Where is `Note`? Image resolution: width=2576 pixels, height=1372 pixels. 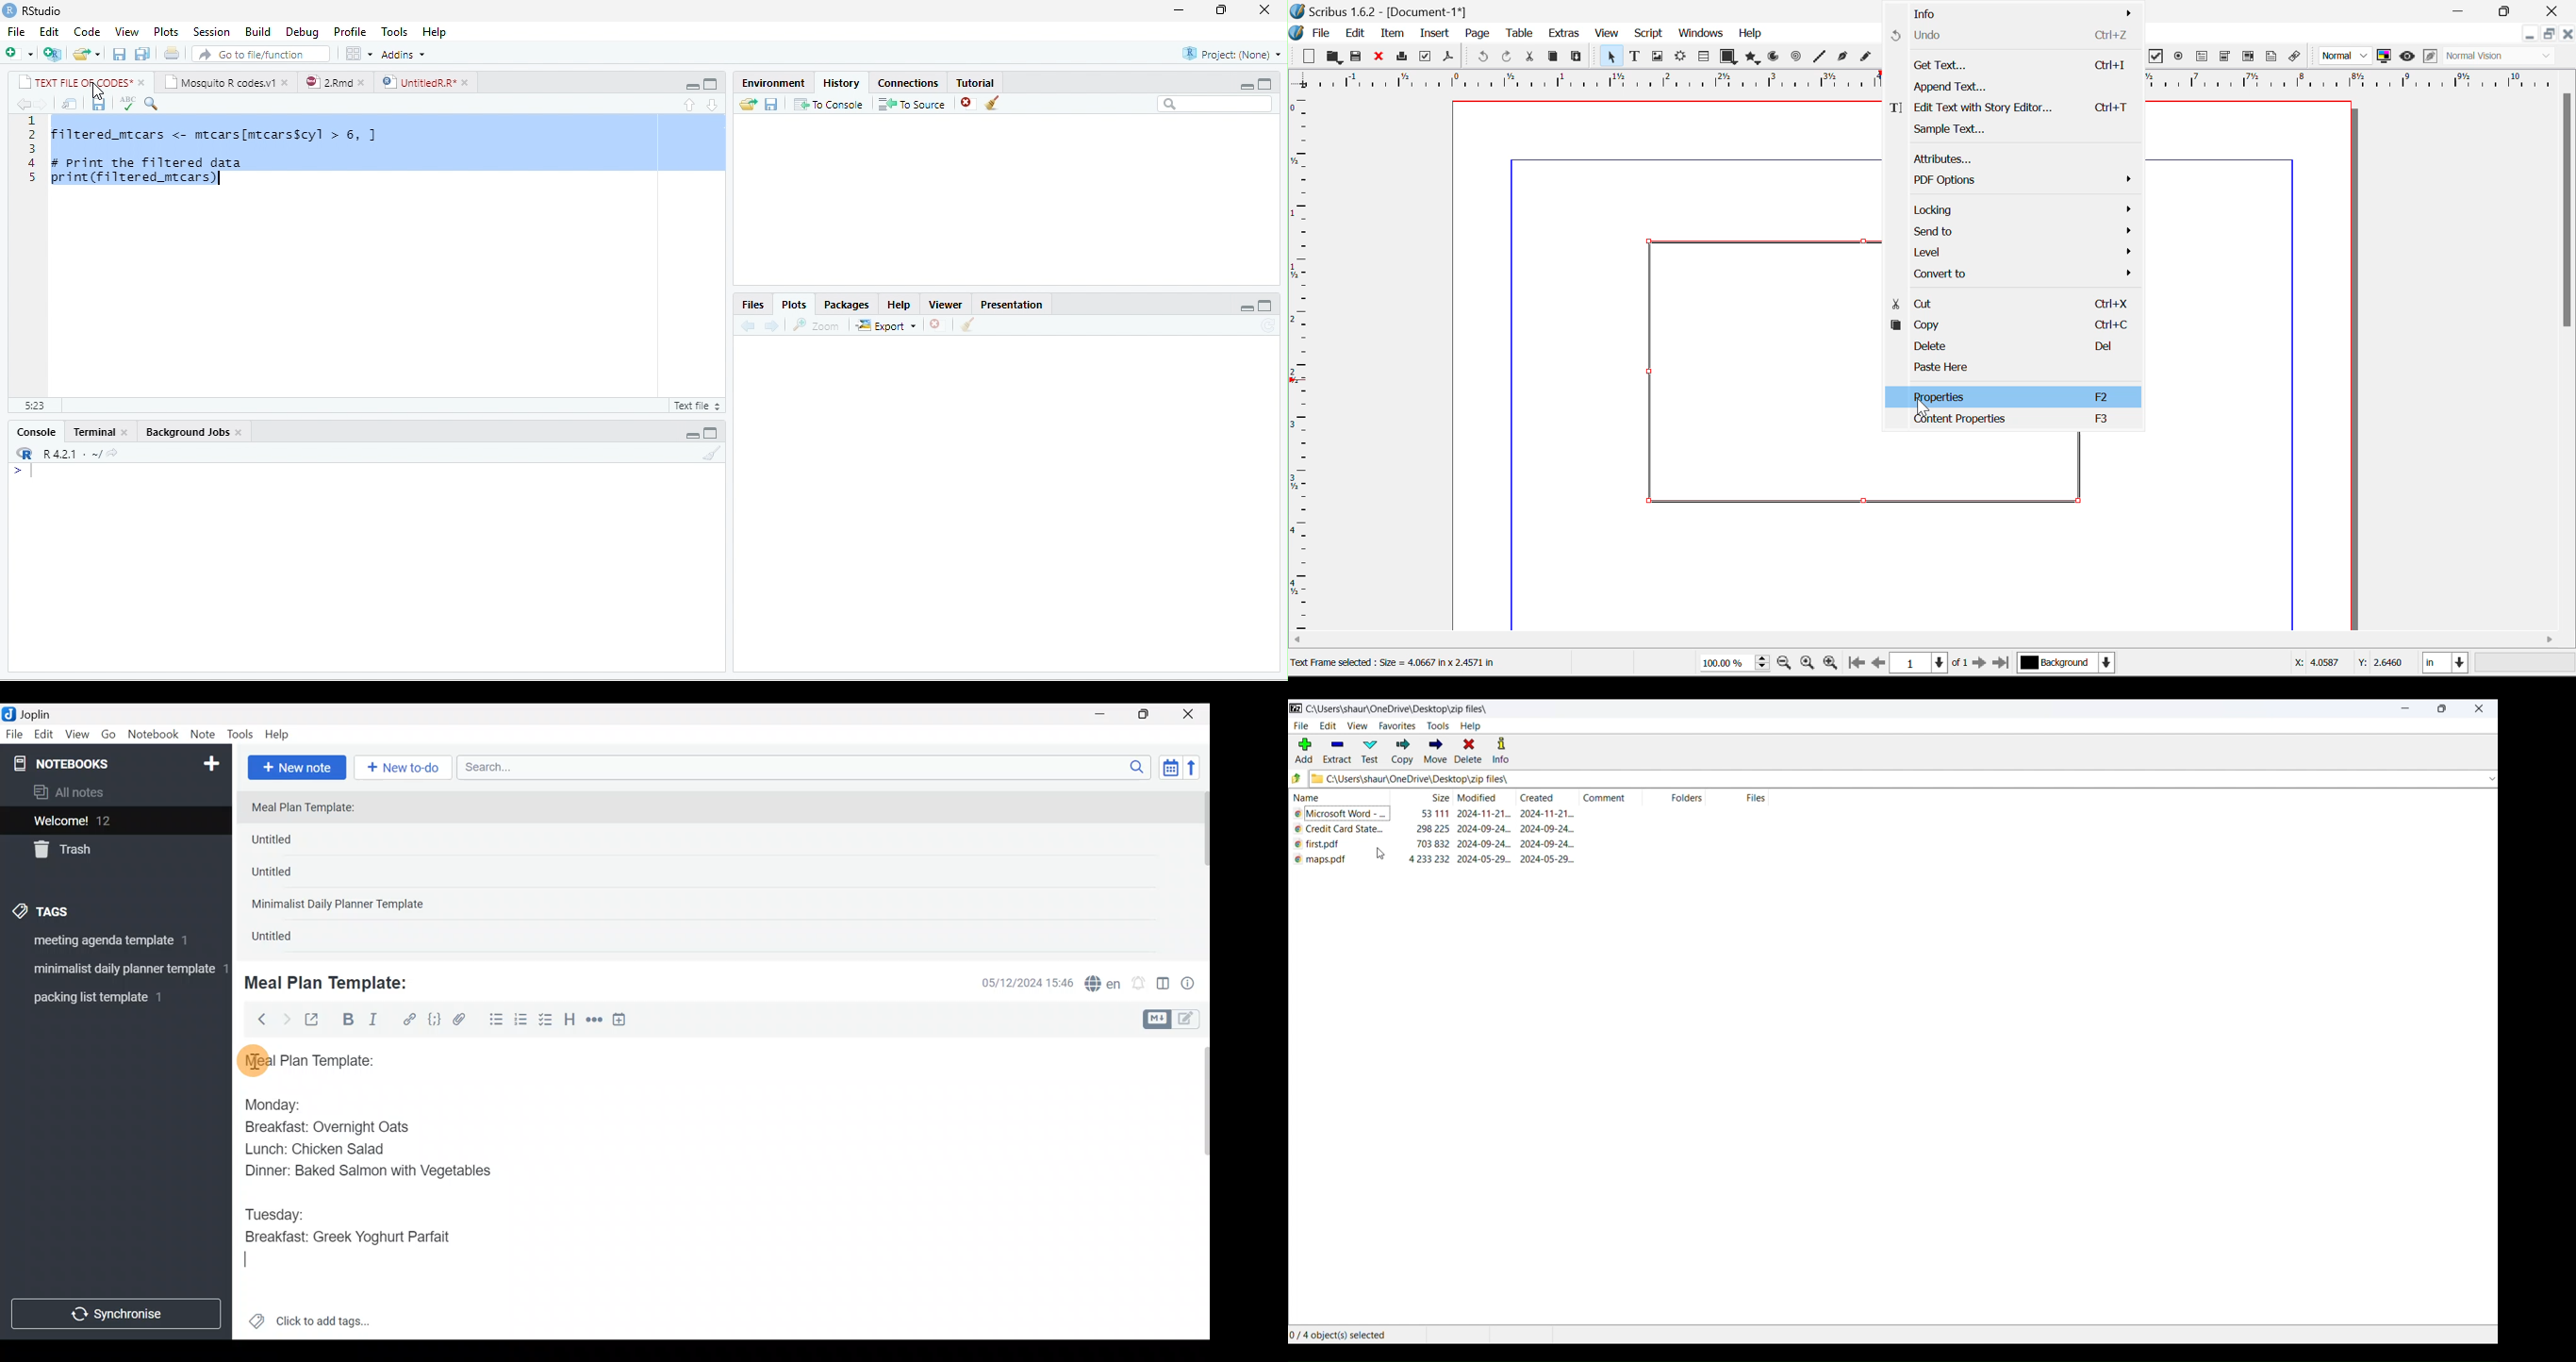
Note is located at coordinates (205, 735).